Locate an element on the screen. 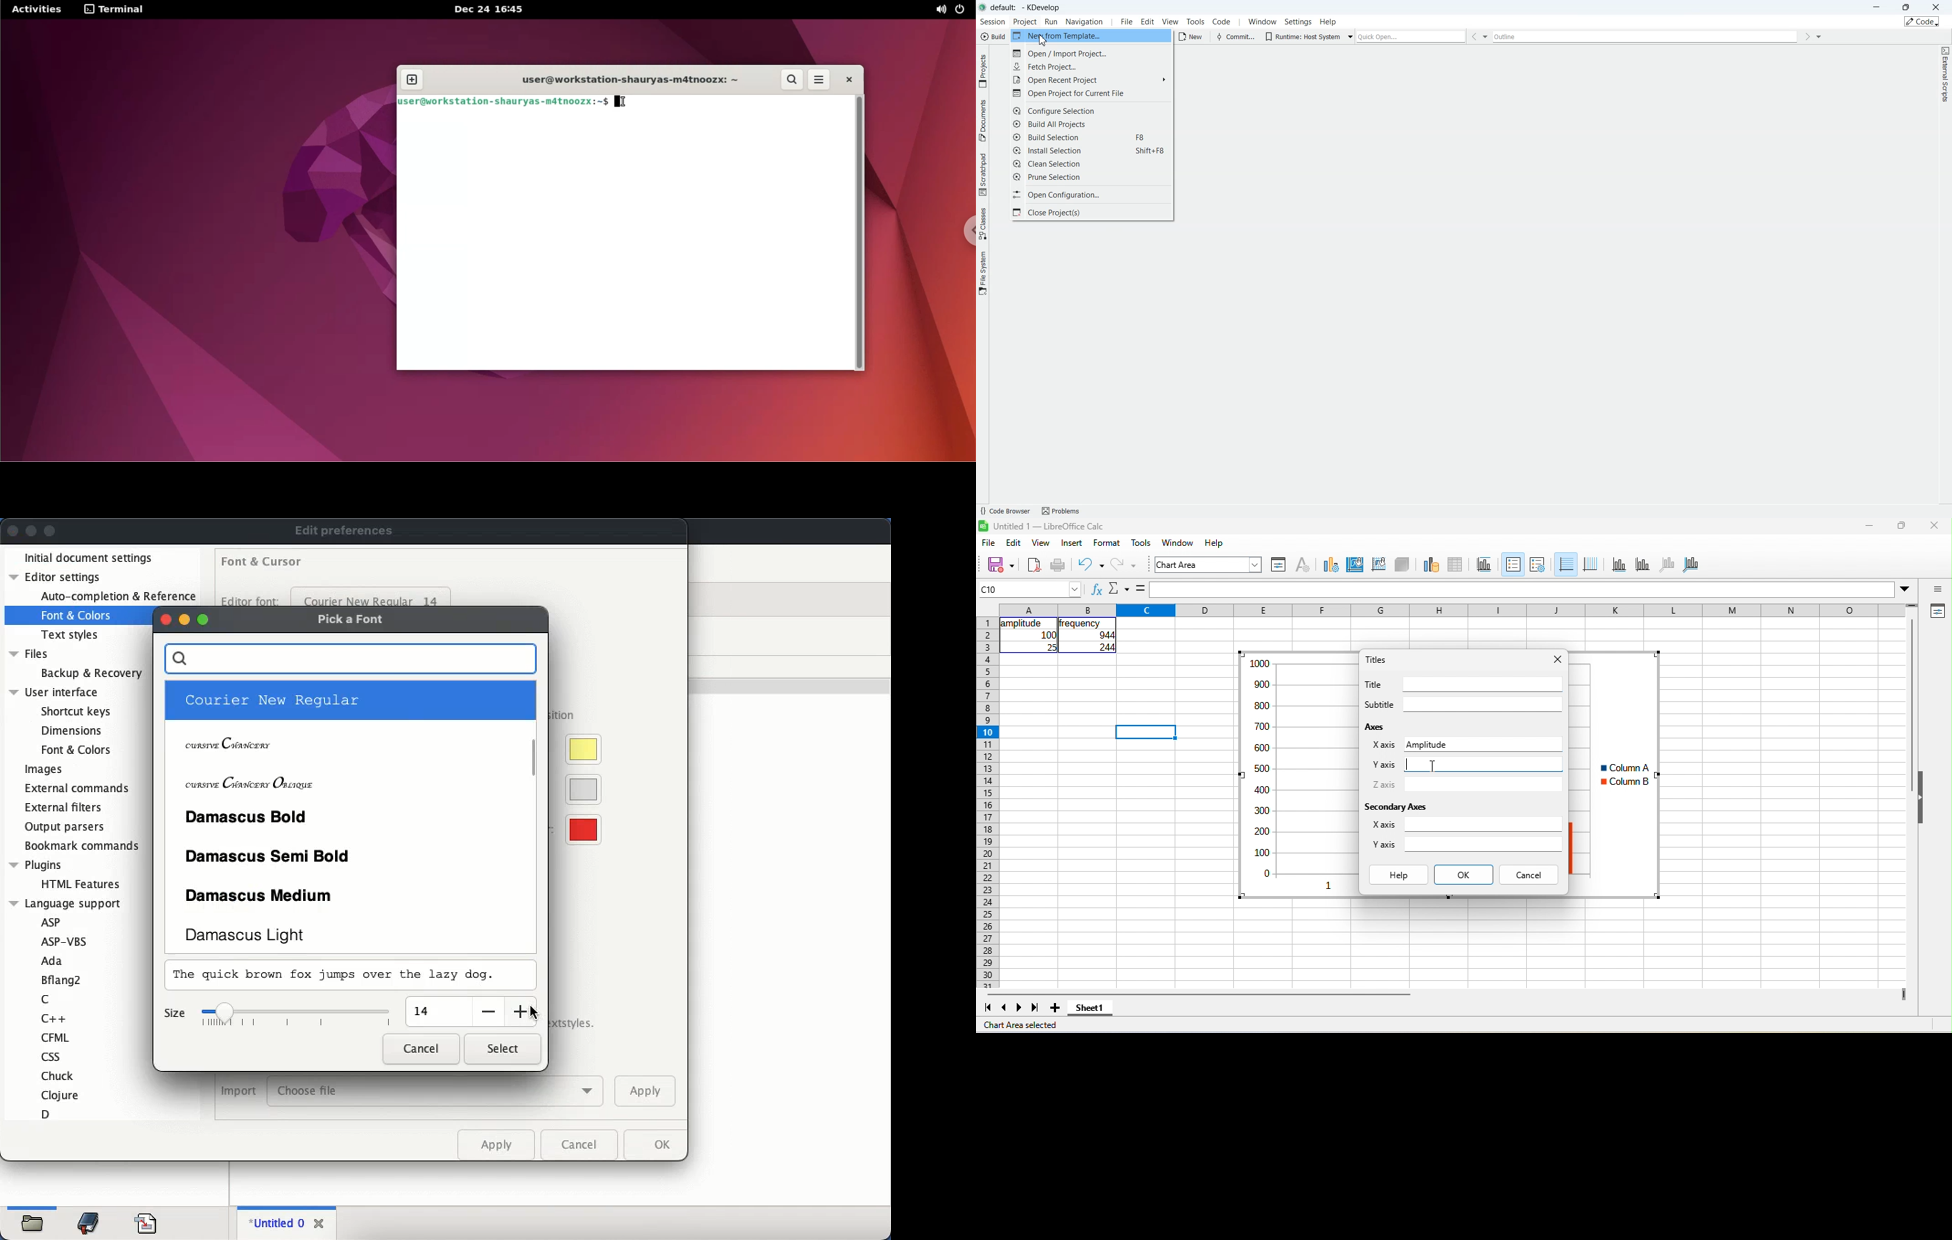 This screenshot has height=1260, width=1960. format selection is located at coordinates (1279, 565).